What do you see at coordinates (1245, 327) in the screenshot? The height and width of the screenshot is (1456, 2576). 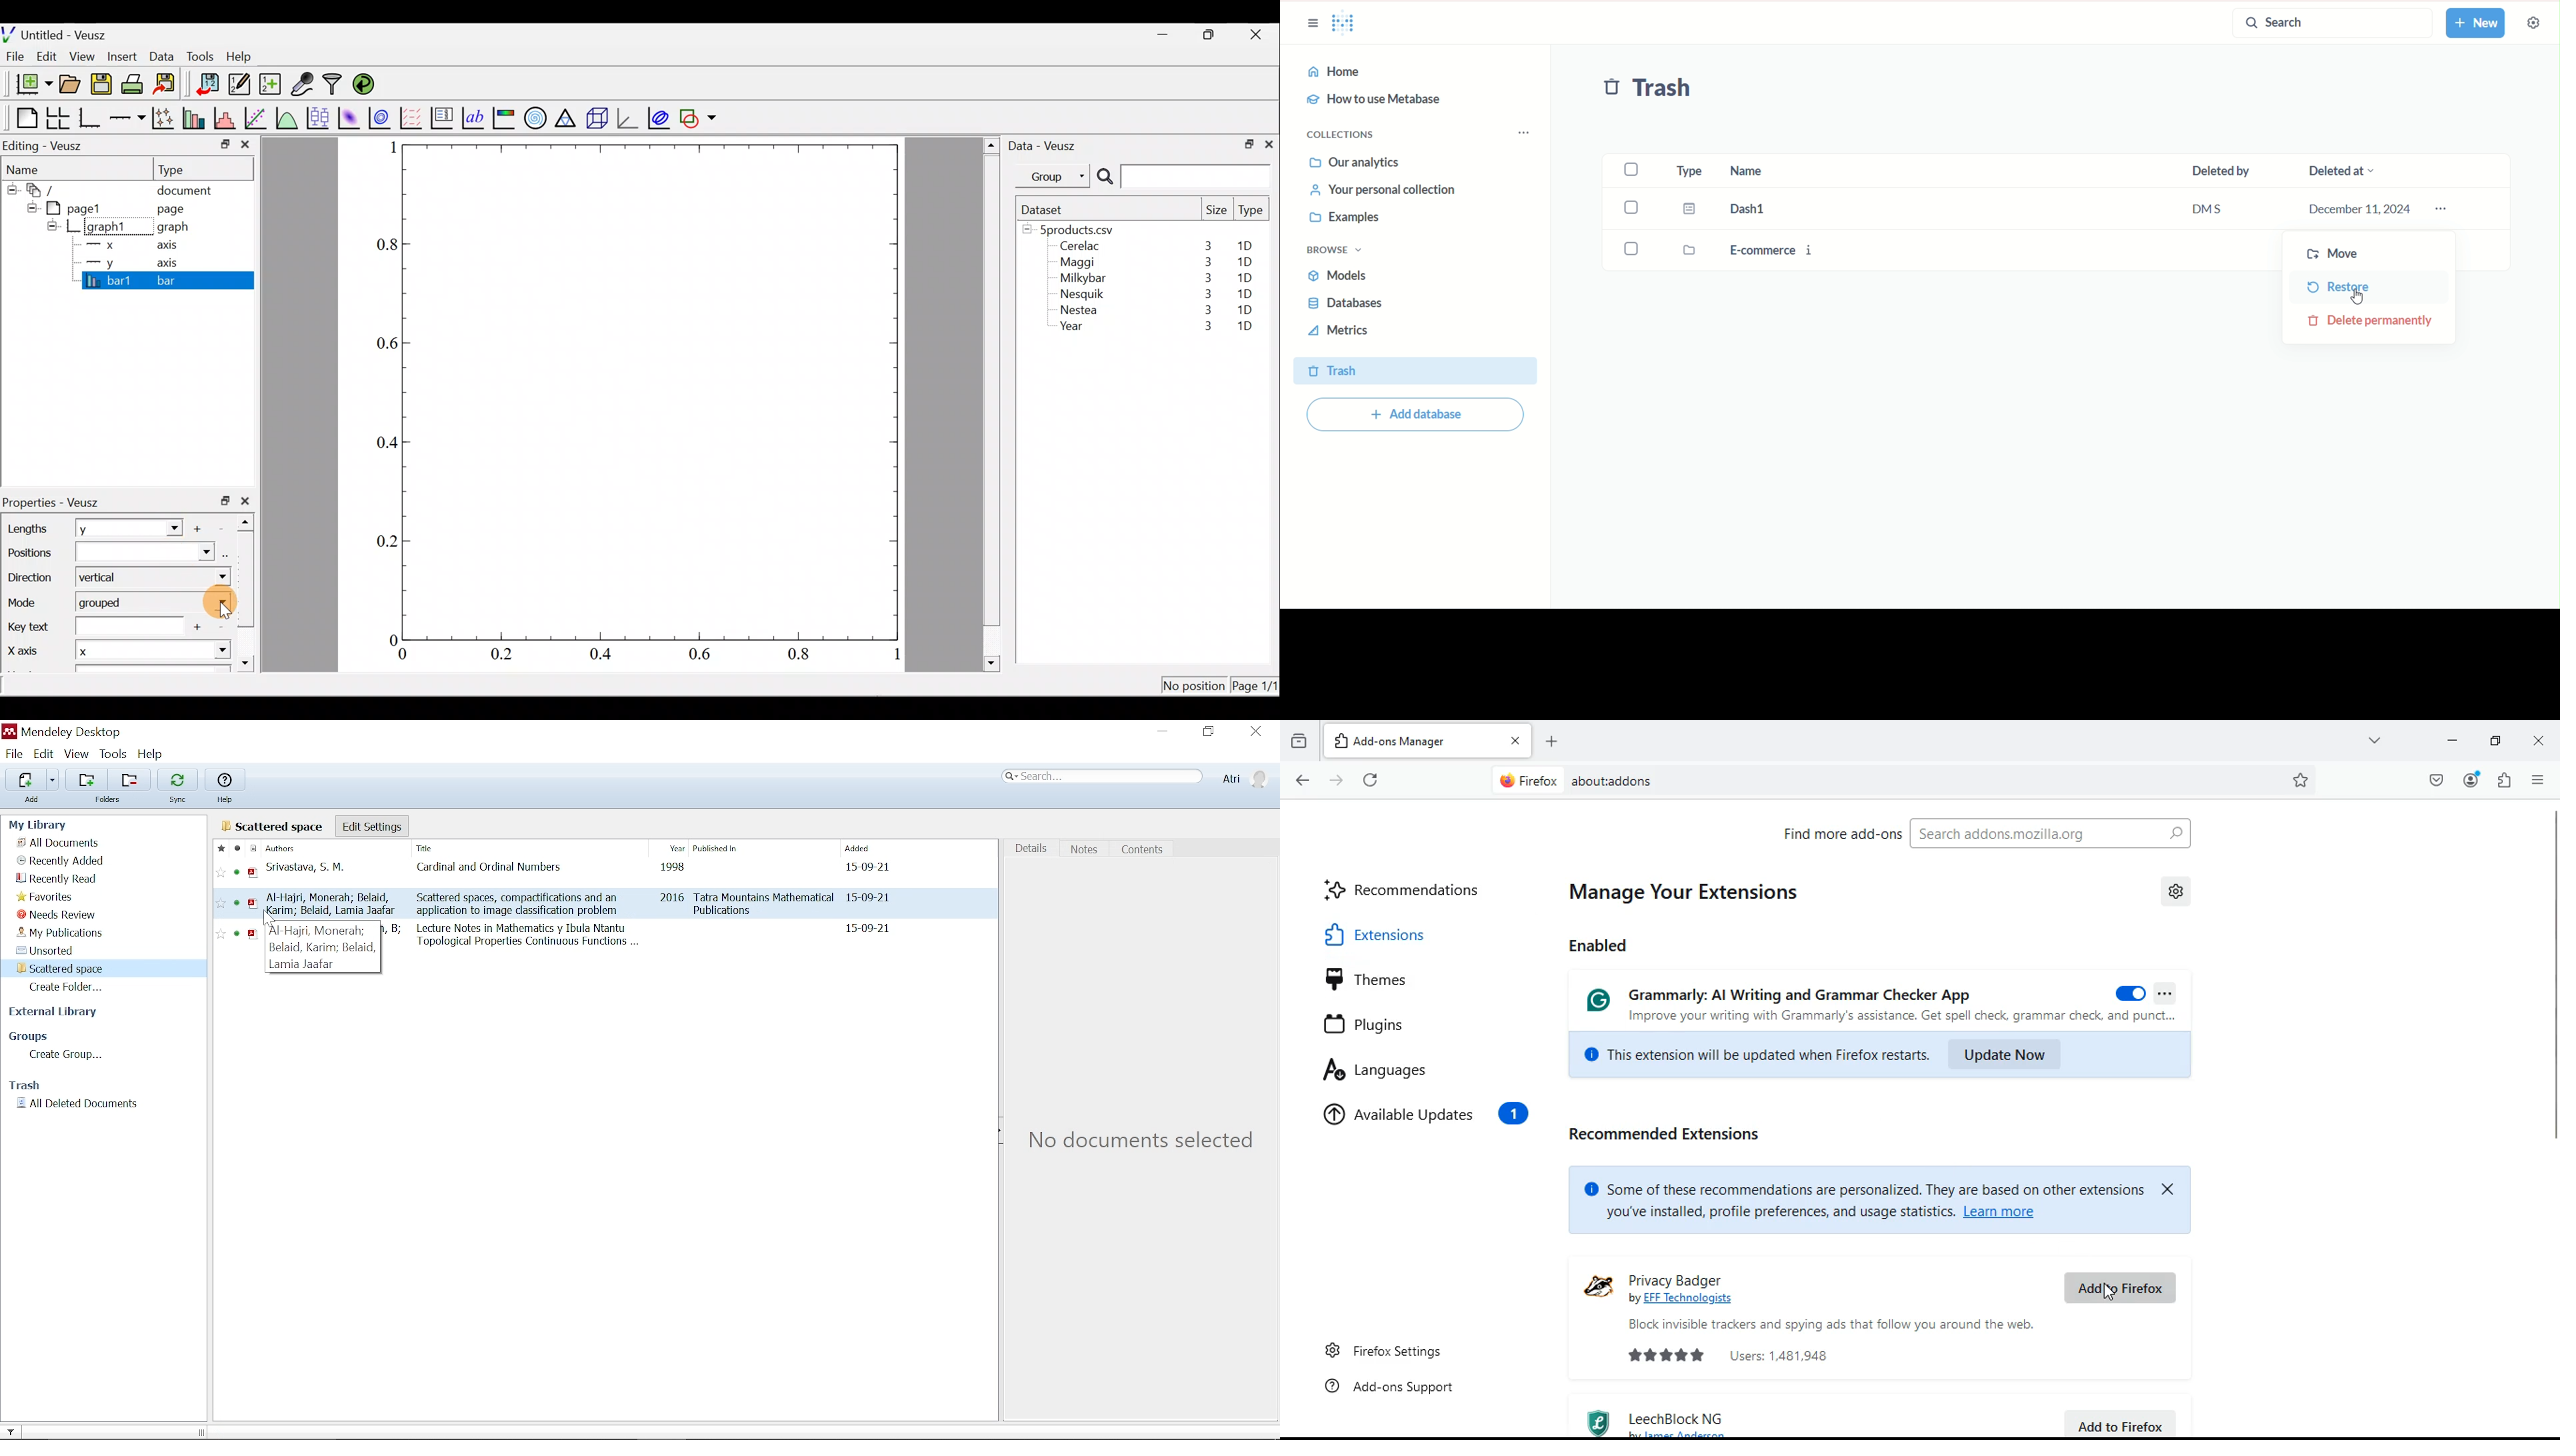 I see `1D` at bounding box center [1245, 327].